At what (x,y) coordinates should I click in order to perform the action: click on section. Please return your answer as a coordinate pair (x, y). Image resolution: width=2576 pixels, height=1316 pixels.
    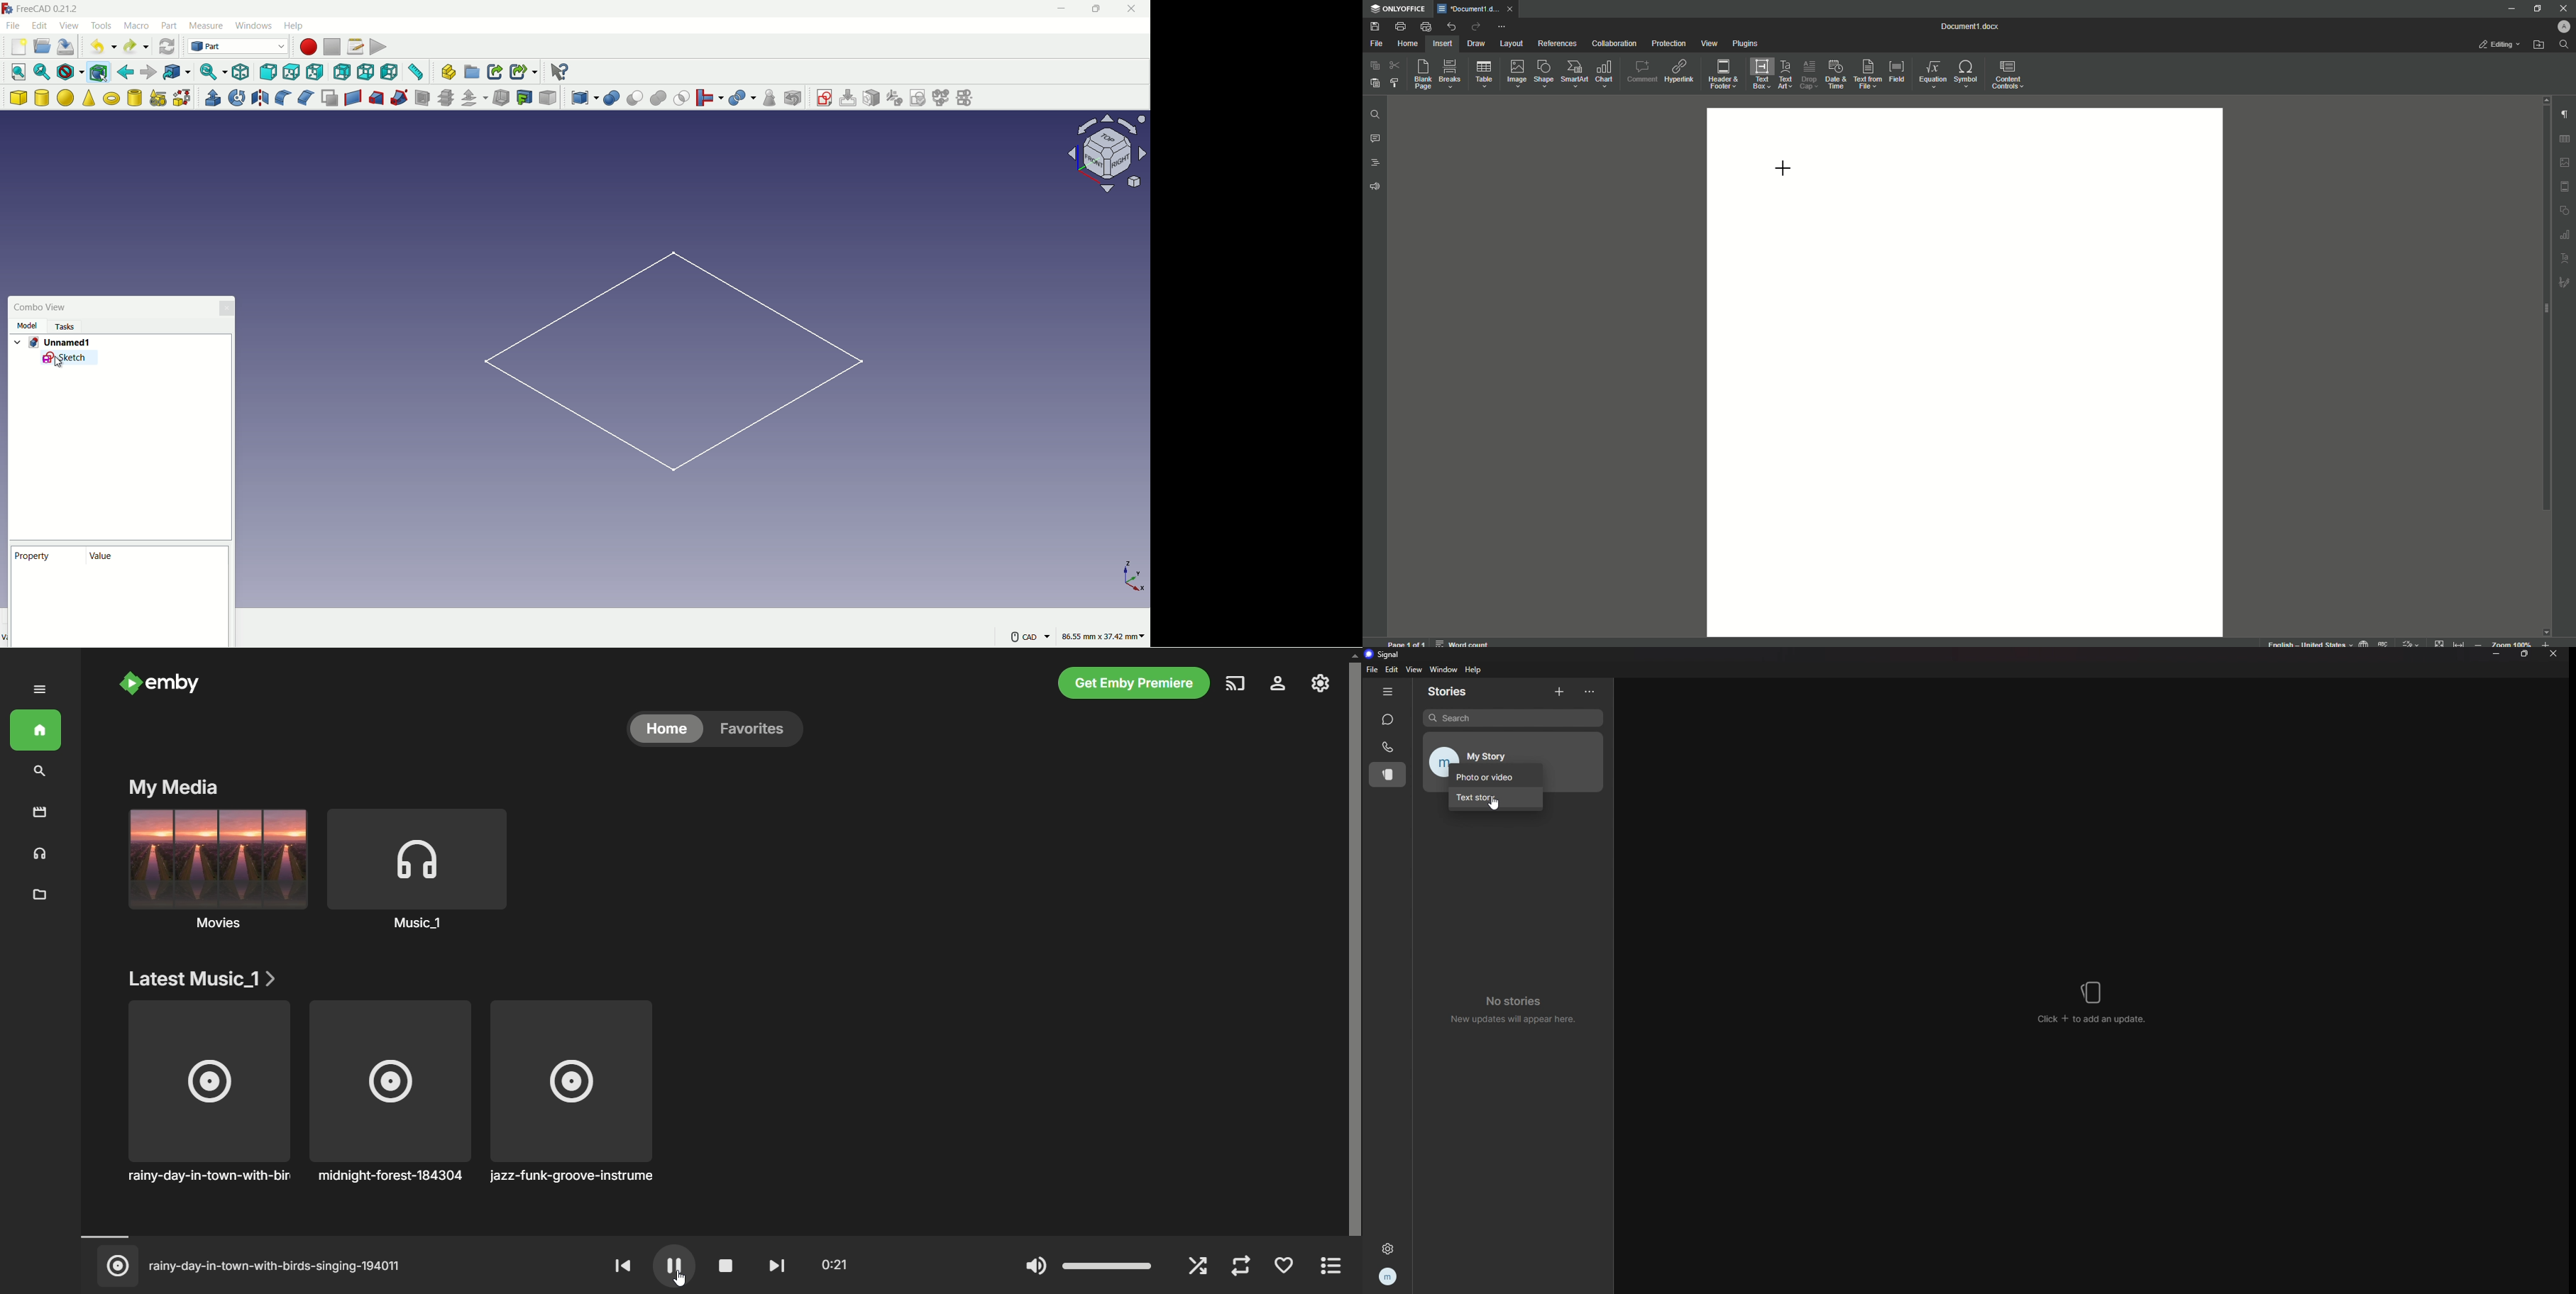
    Looking at the image, I should click on (424, 99).